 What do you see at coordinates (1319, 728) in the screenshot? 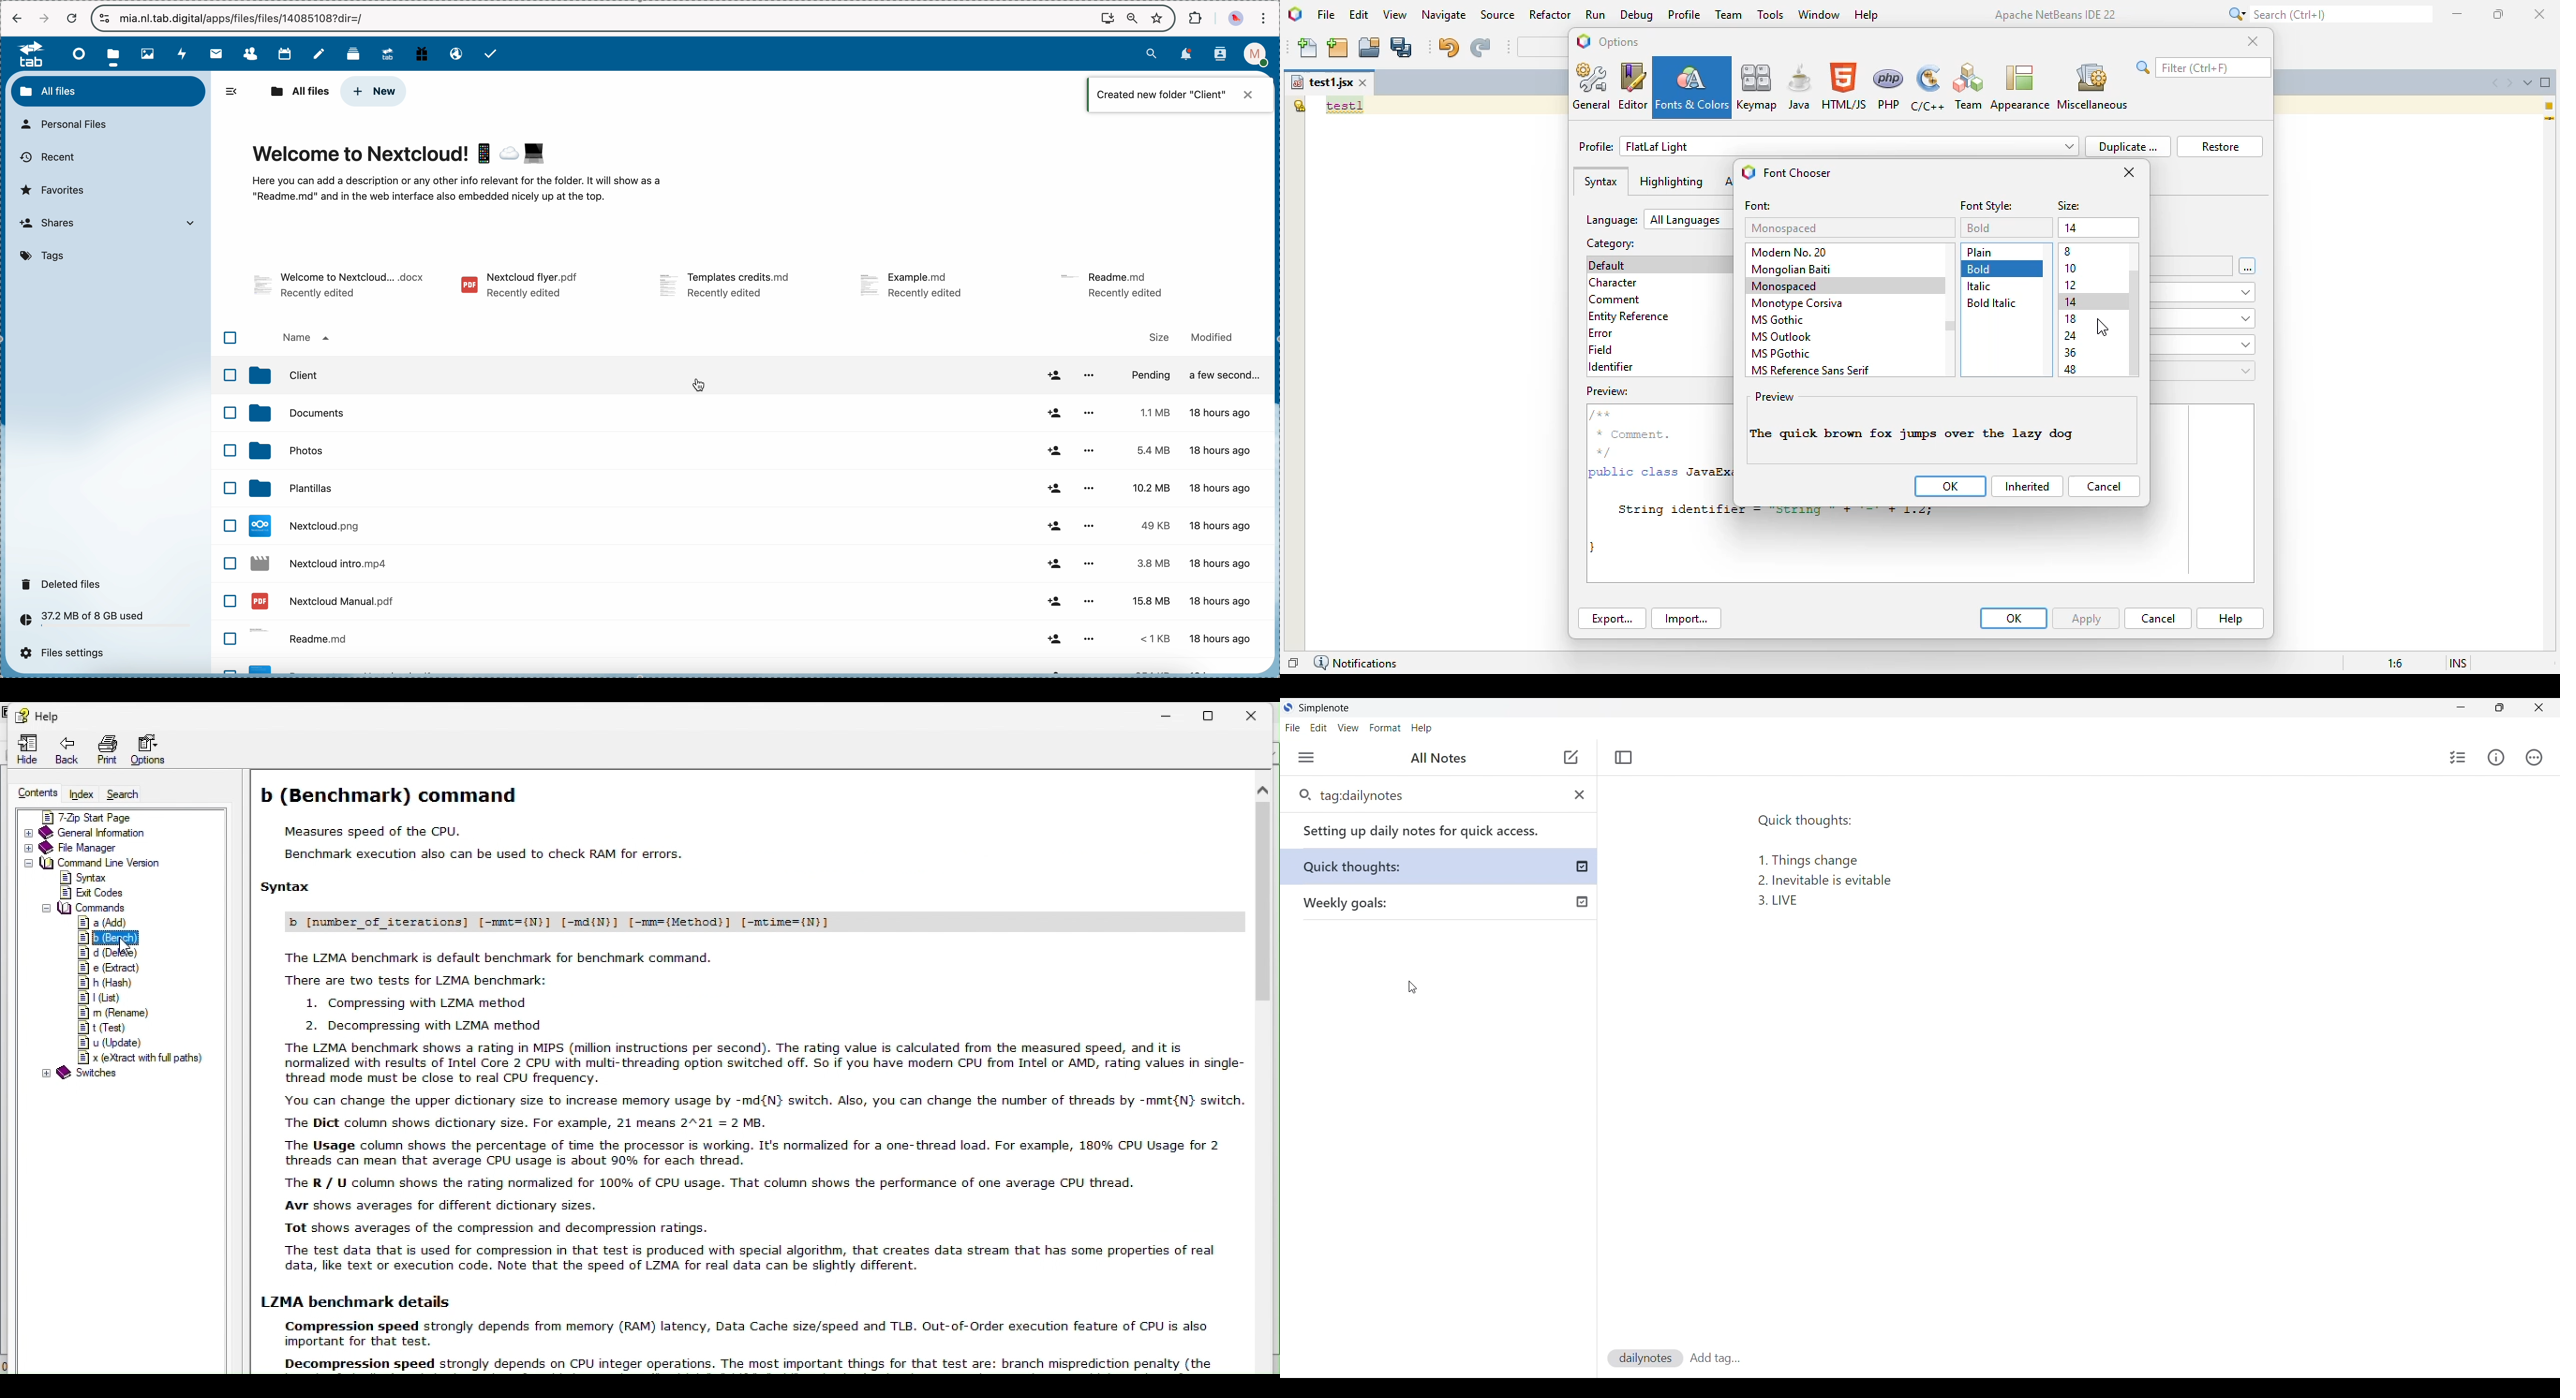
I see `Edit menu` at bounding box center [1319, 728].